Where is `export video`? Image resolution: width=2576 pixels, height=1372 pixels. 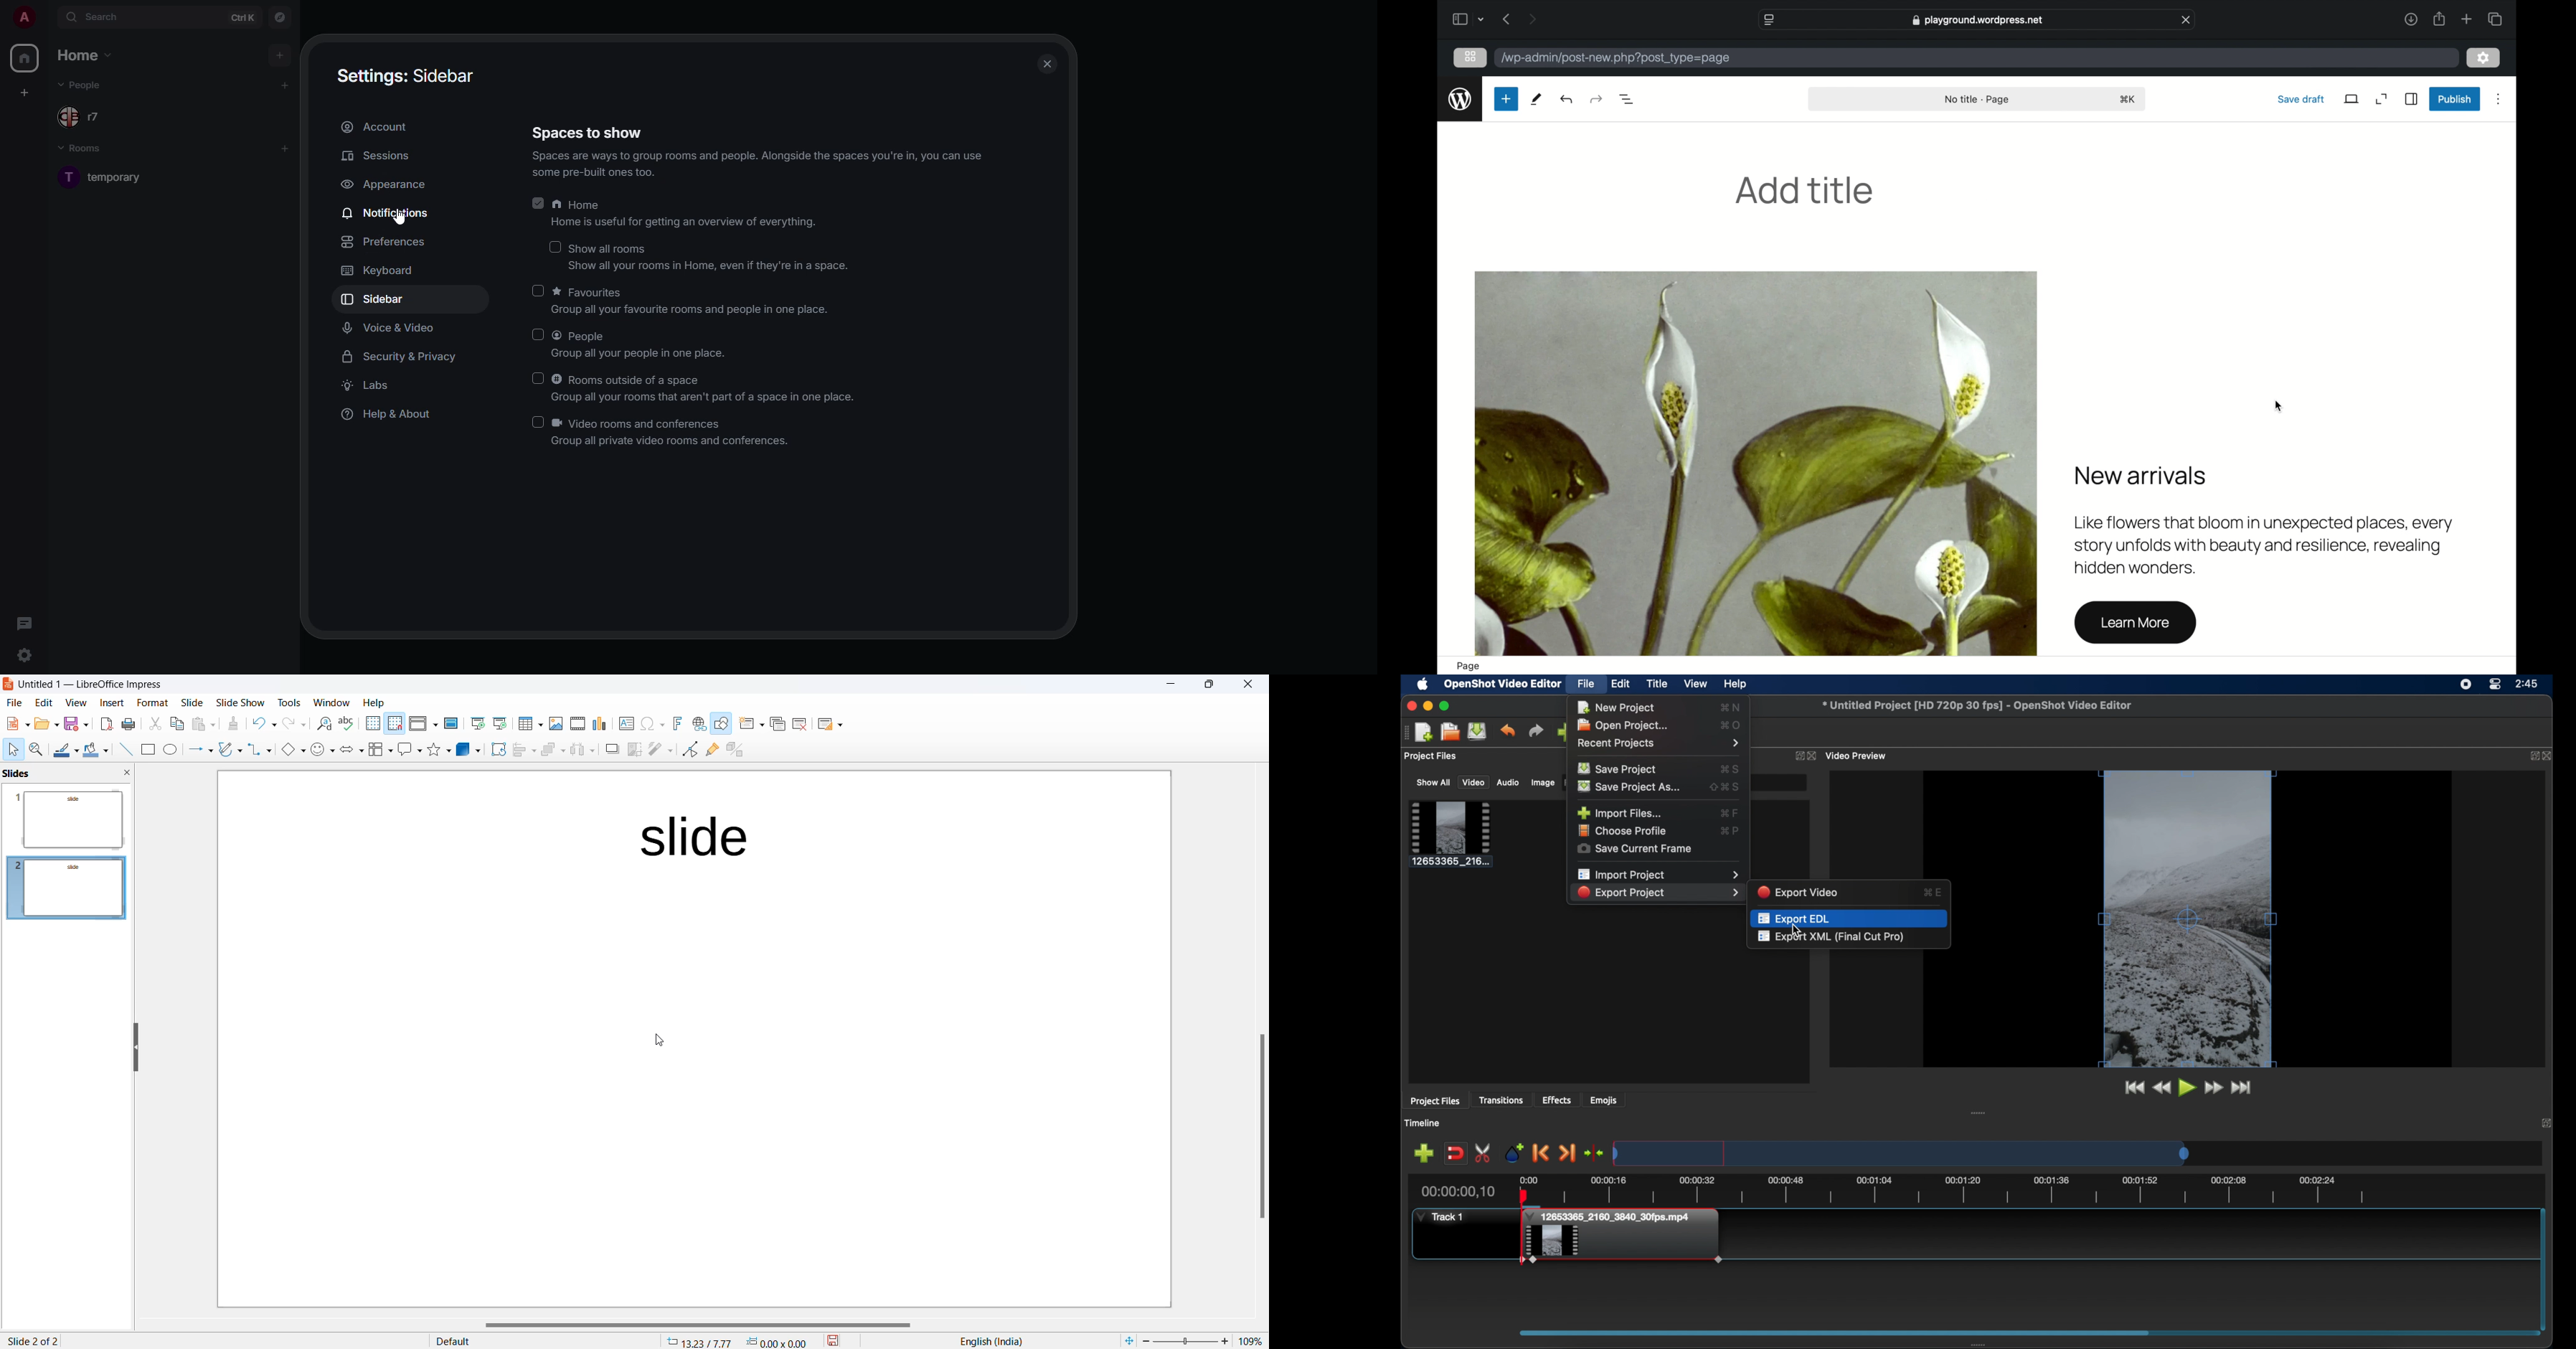 export video is located at coordinates (1799, 891).